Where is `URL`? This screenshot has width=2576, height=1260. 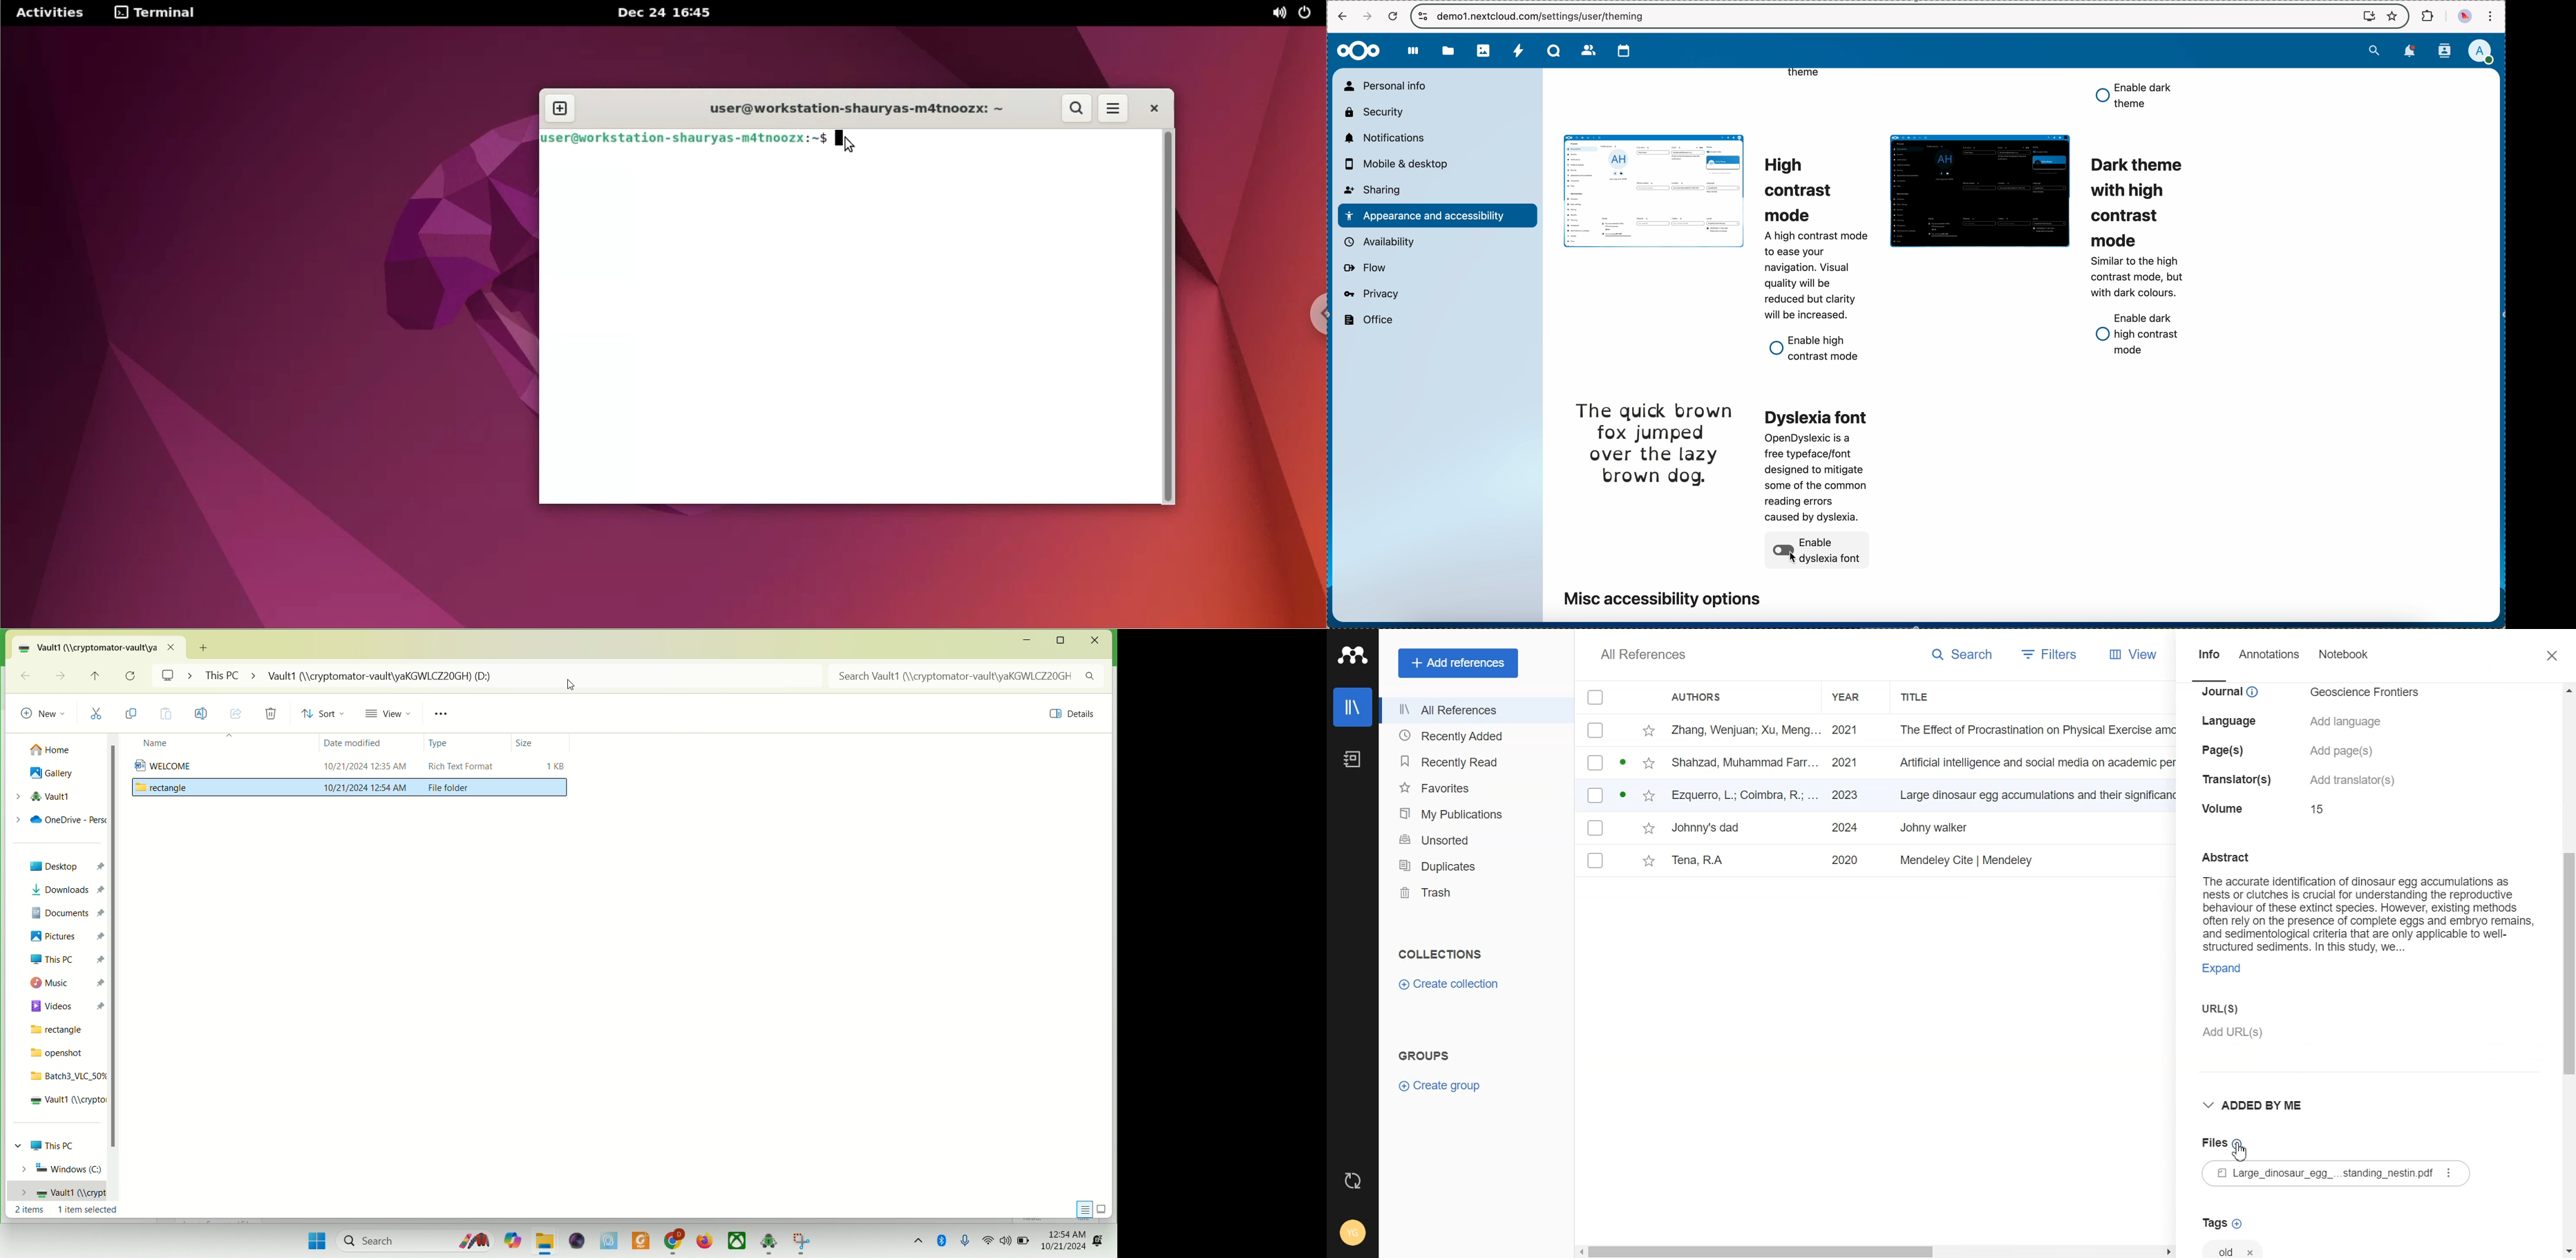 URL is located at coordinates (1548, 16).